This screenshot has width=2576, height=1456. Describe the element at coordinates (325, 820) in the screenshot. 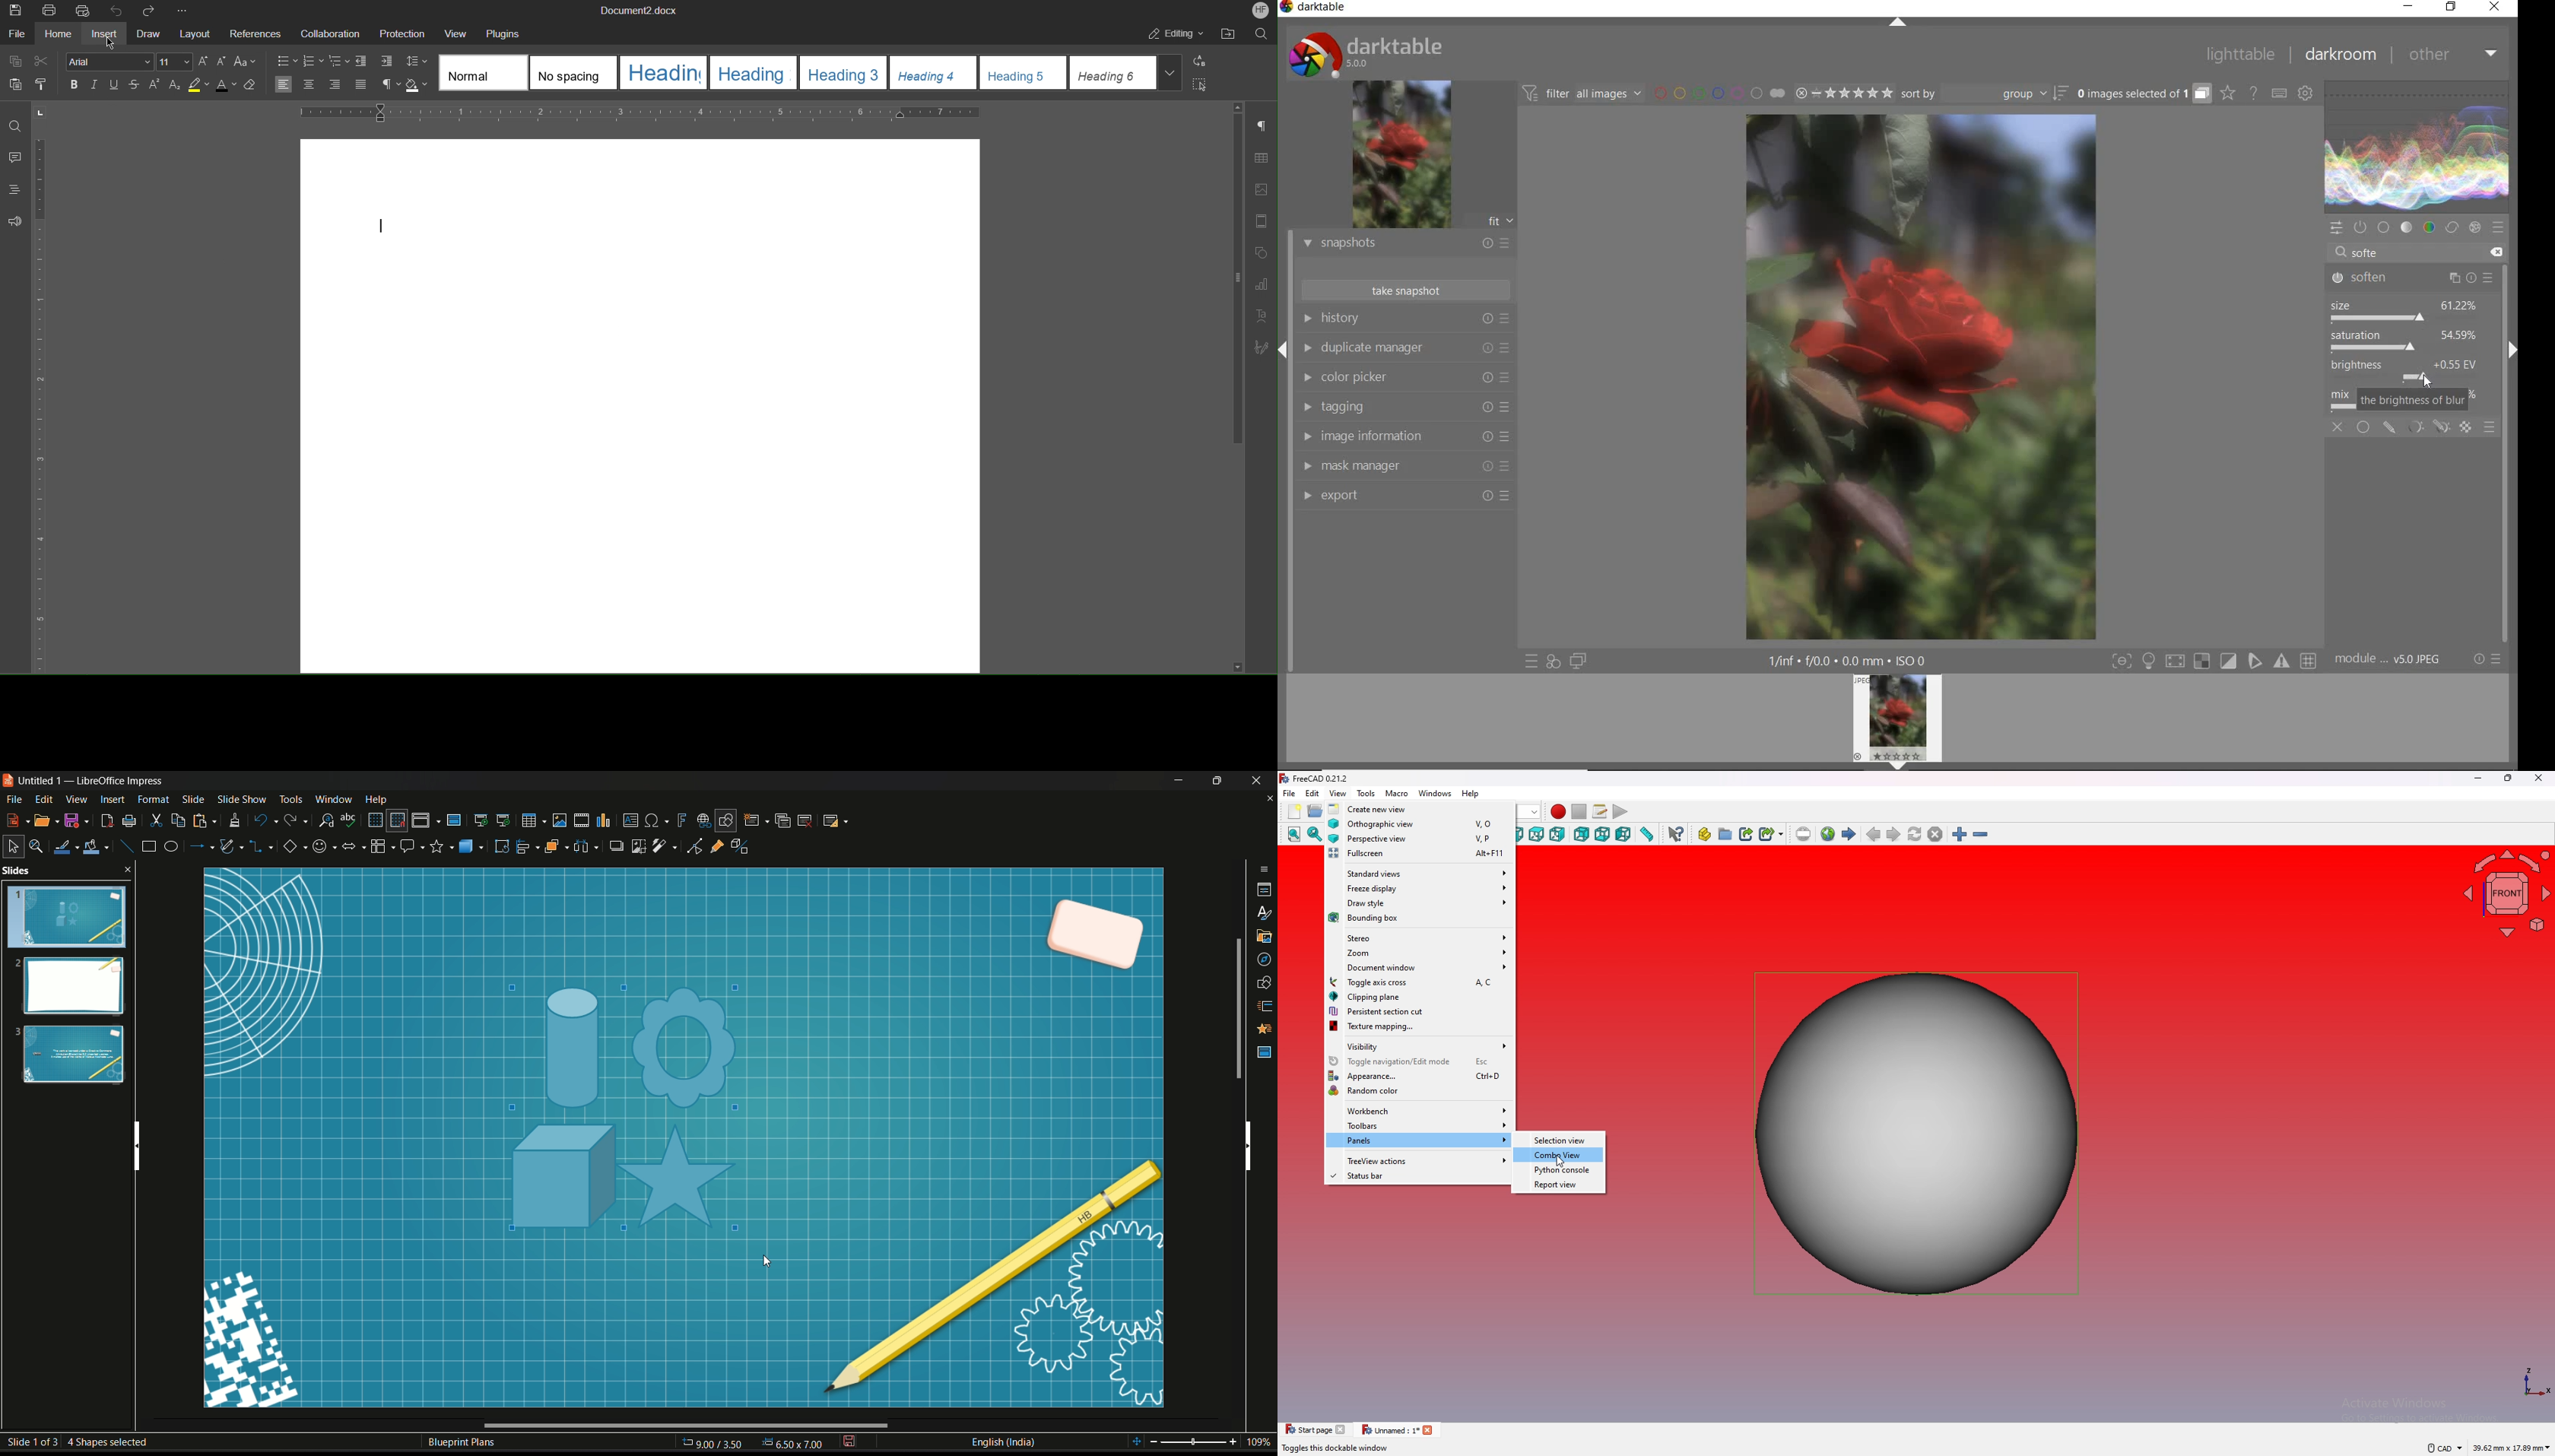

I see `find and replace` at that location.